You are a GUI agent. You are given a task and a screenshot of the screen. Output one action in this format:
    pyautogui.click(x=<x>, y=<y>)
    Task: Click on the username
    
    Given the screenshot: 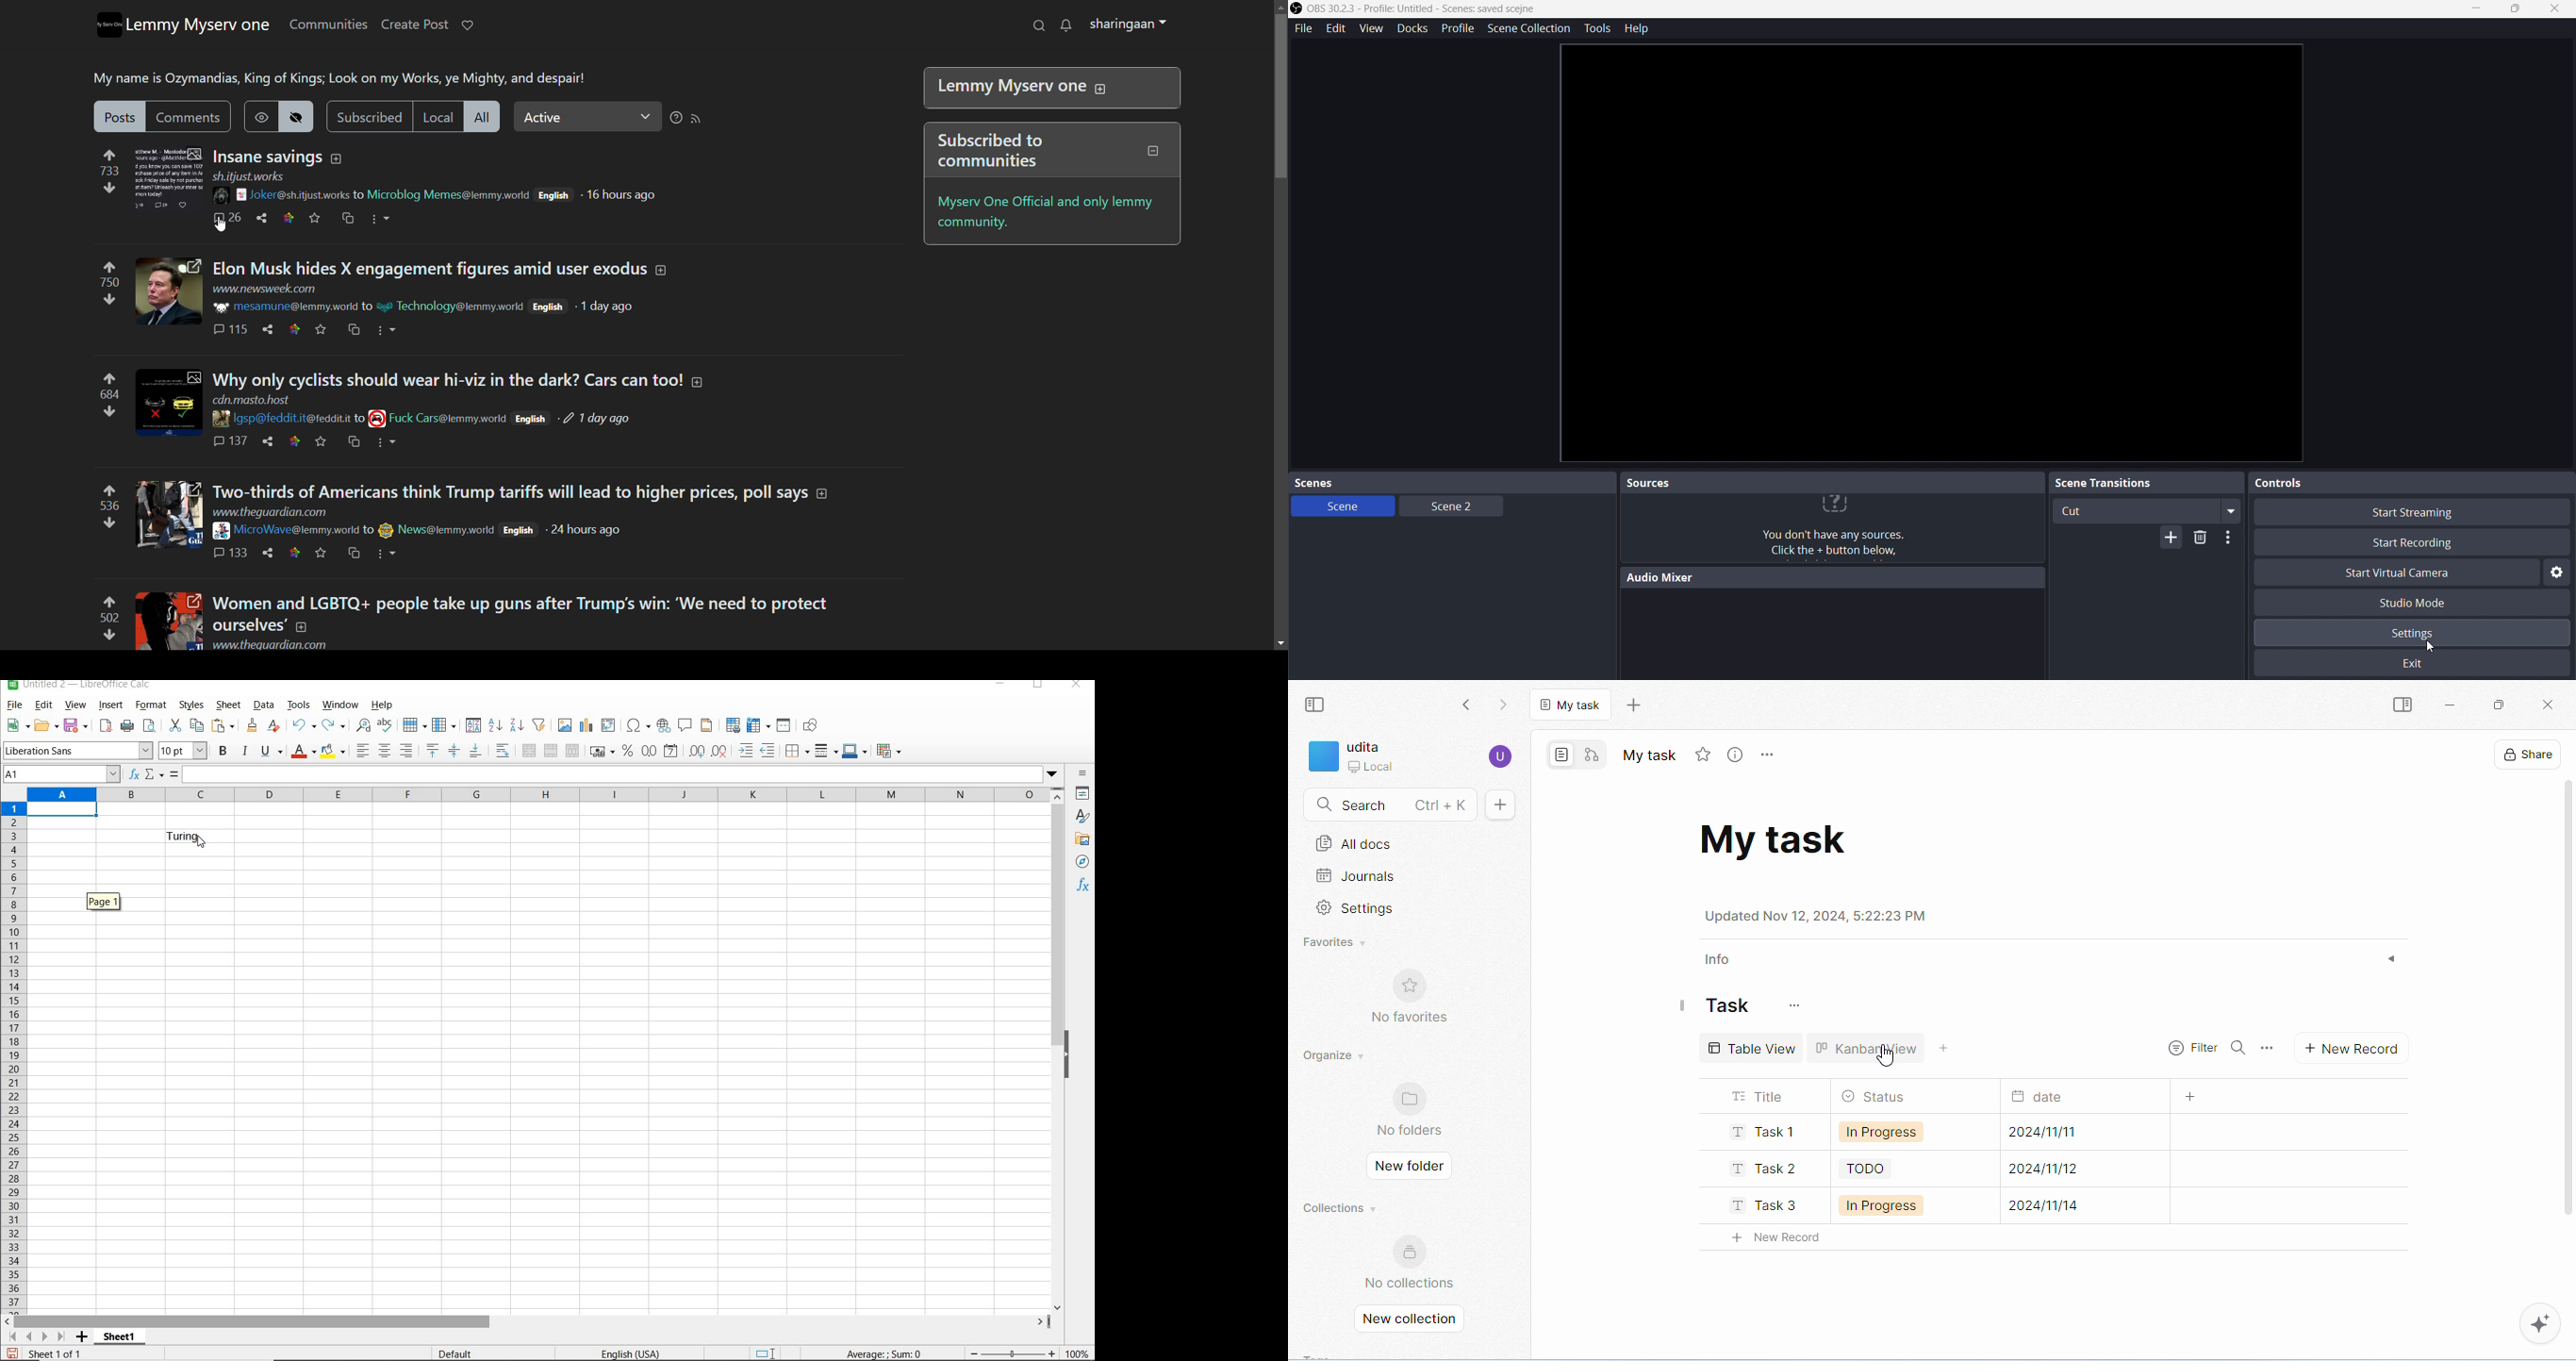 What is the action you would take?
    pyautogui.click(x=292, y=419)
    